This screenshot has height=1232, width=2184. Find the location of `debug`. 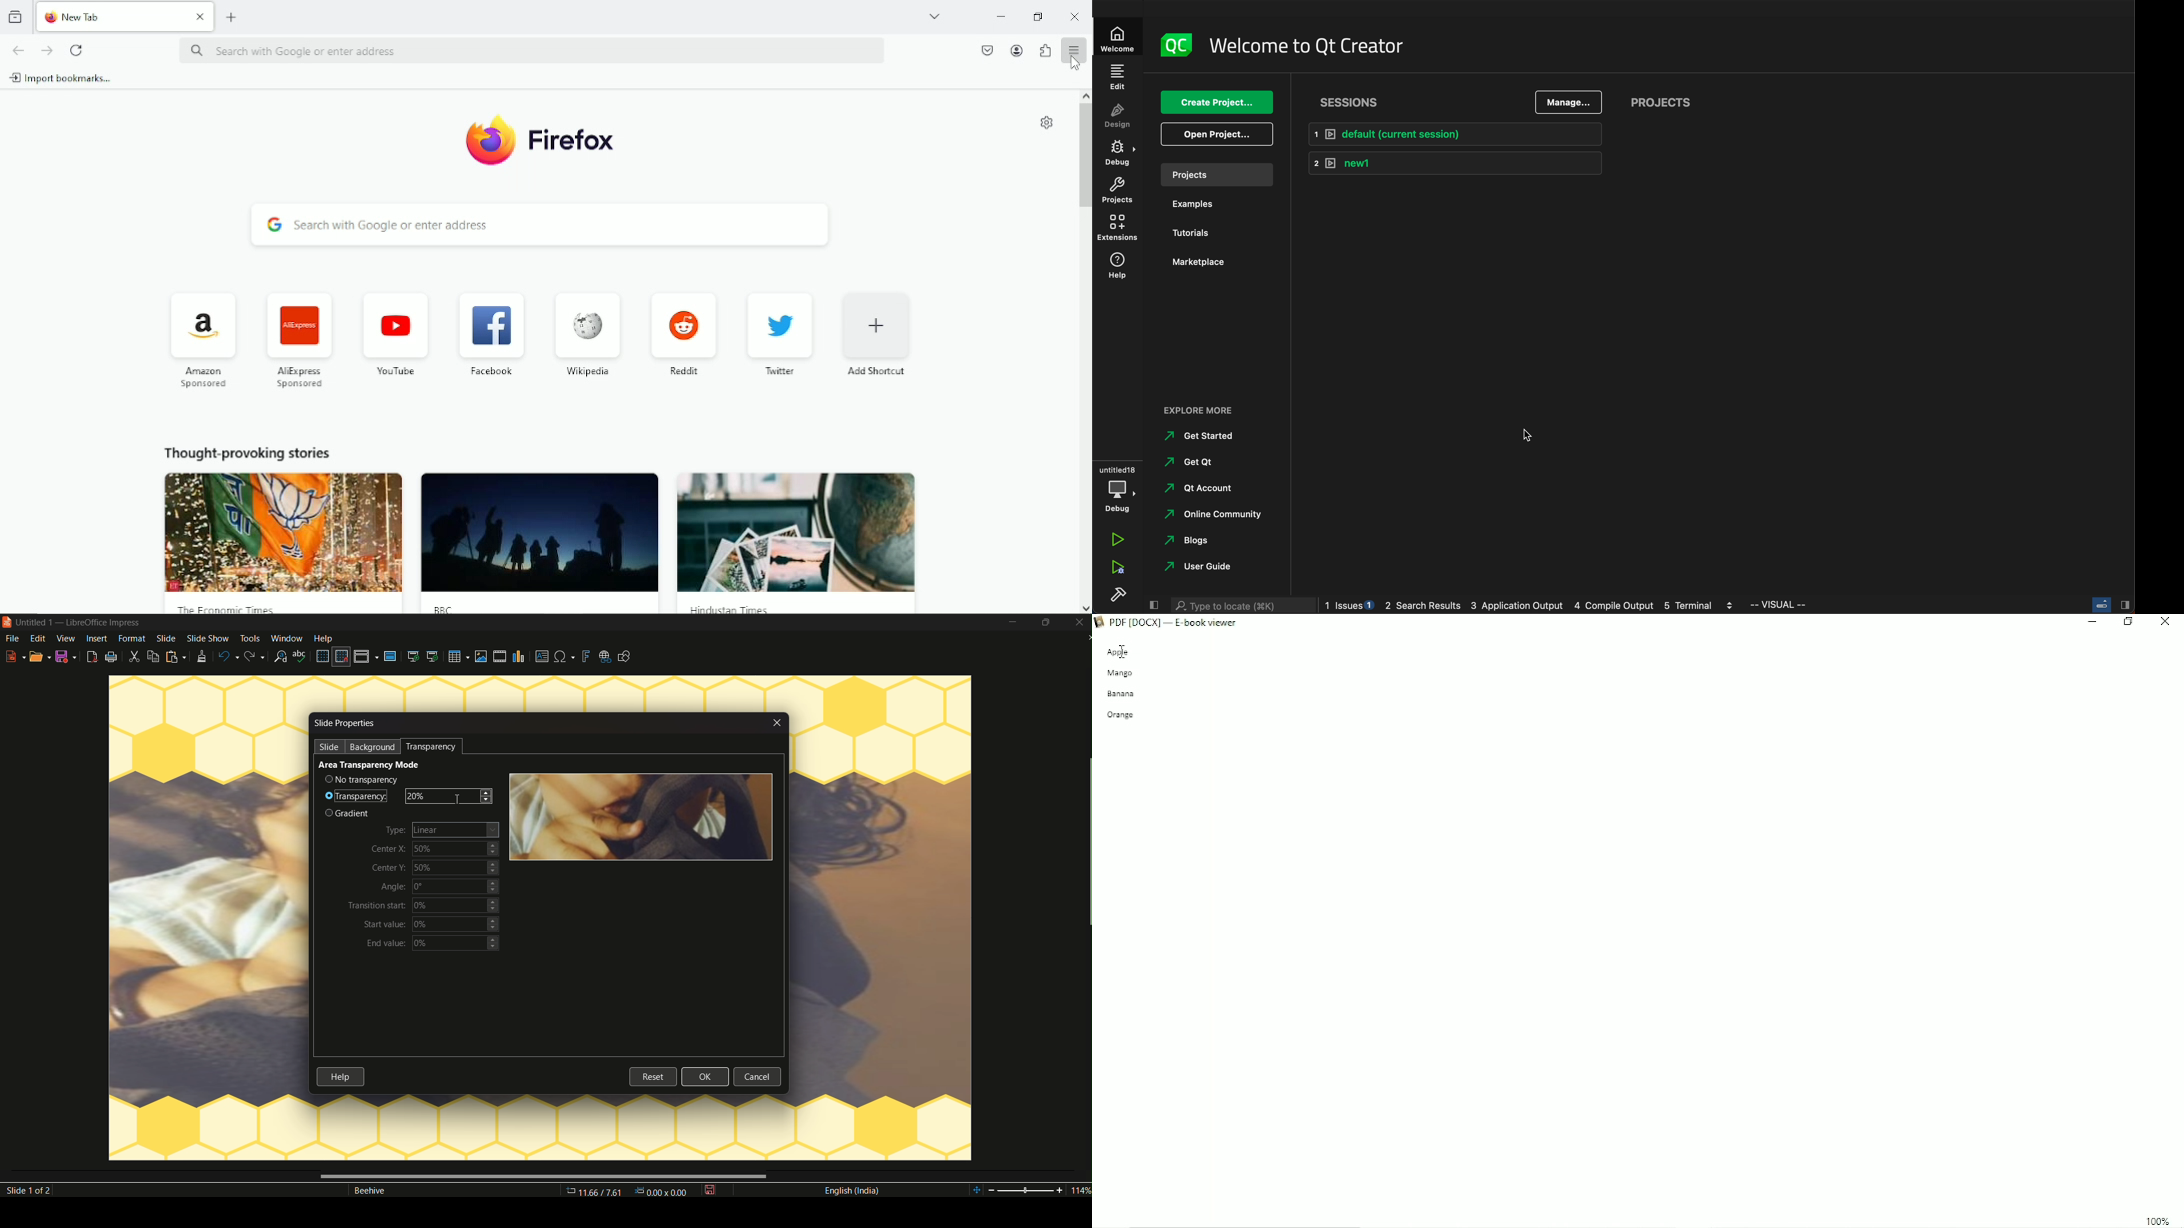

debug is located at coordinates (1120, 154).